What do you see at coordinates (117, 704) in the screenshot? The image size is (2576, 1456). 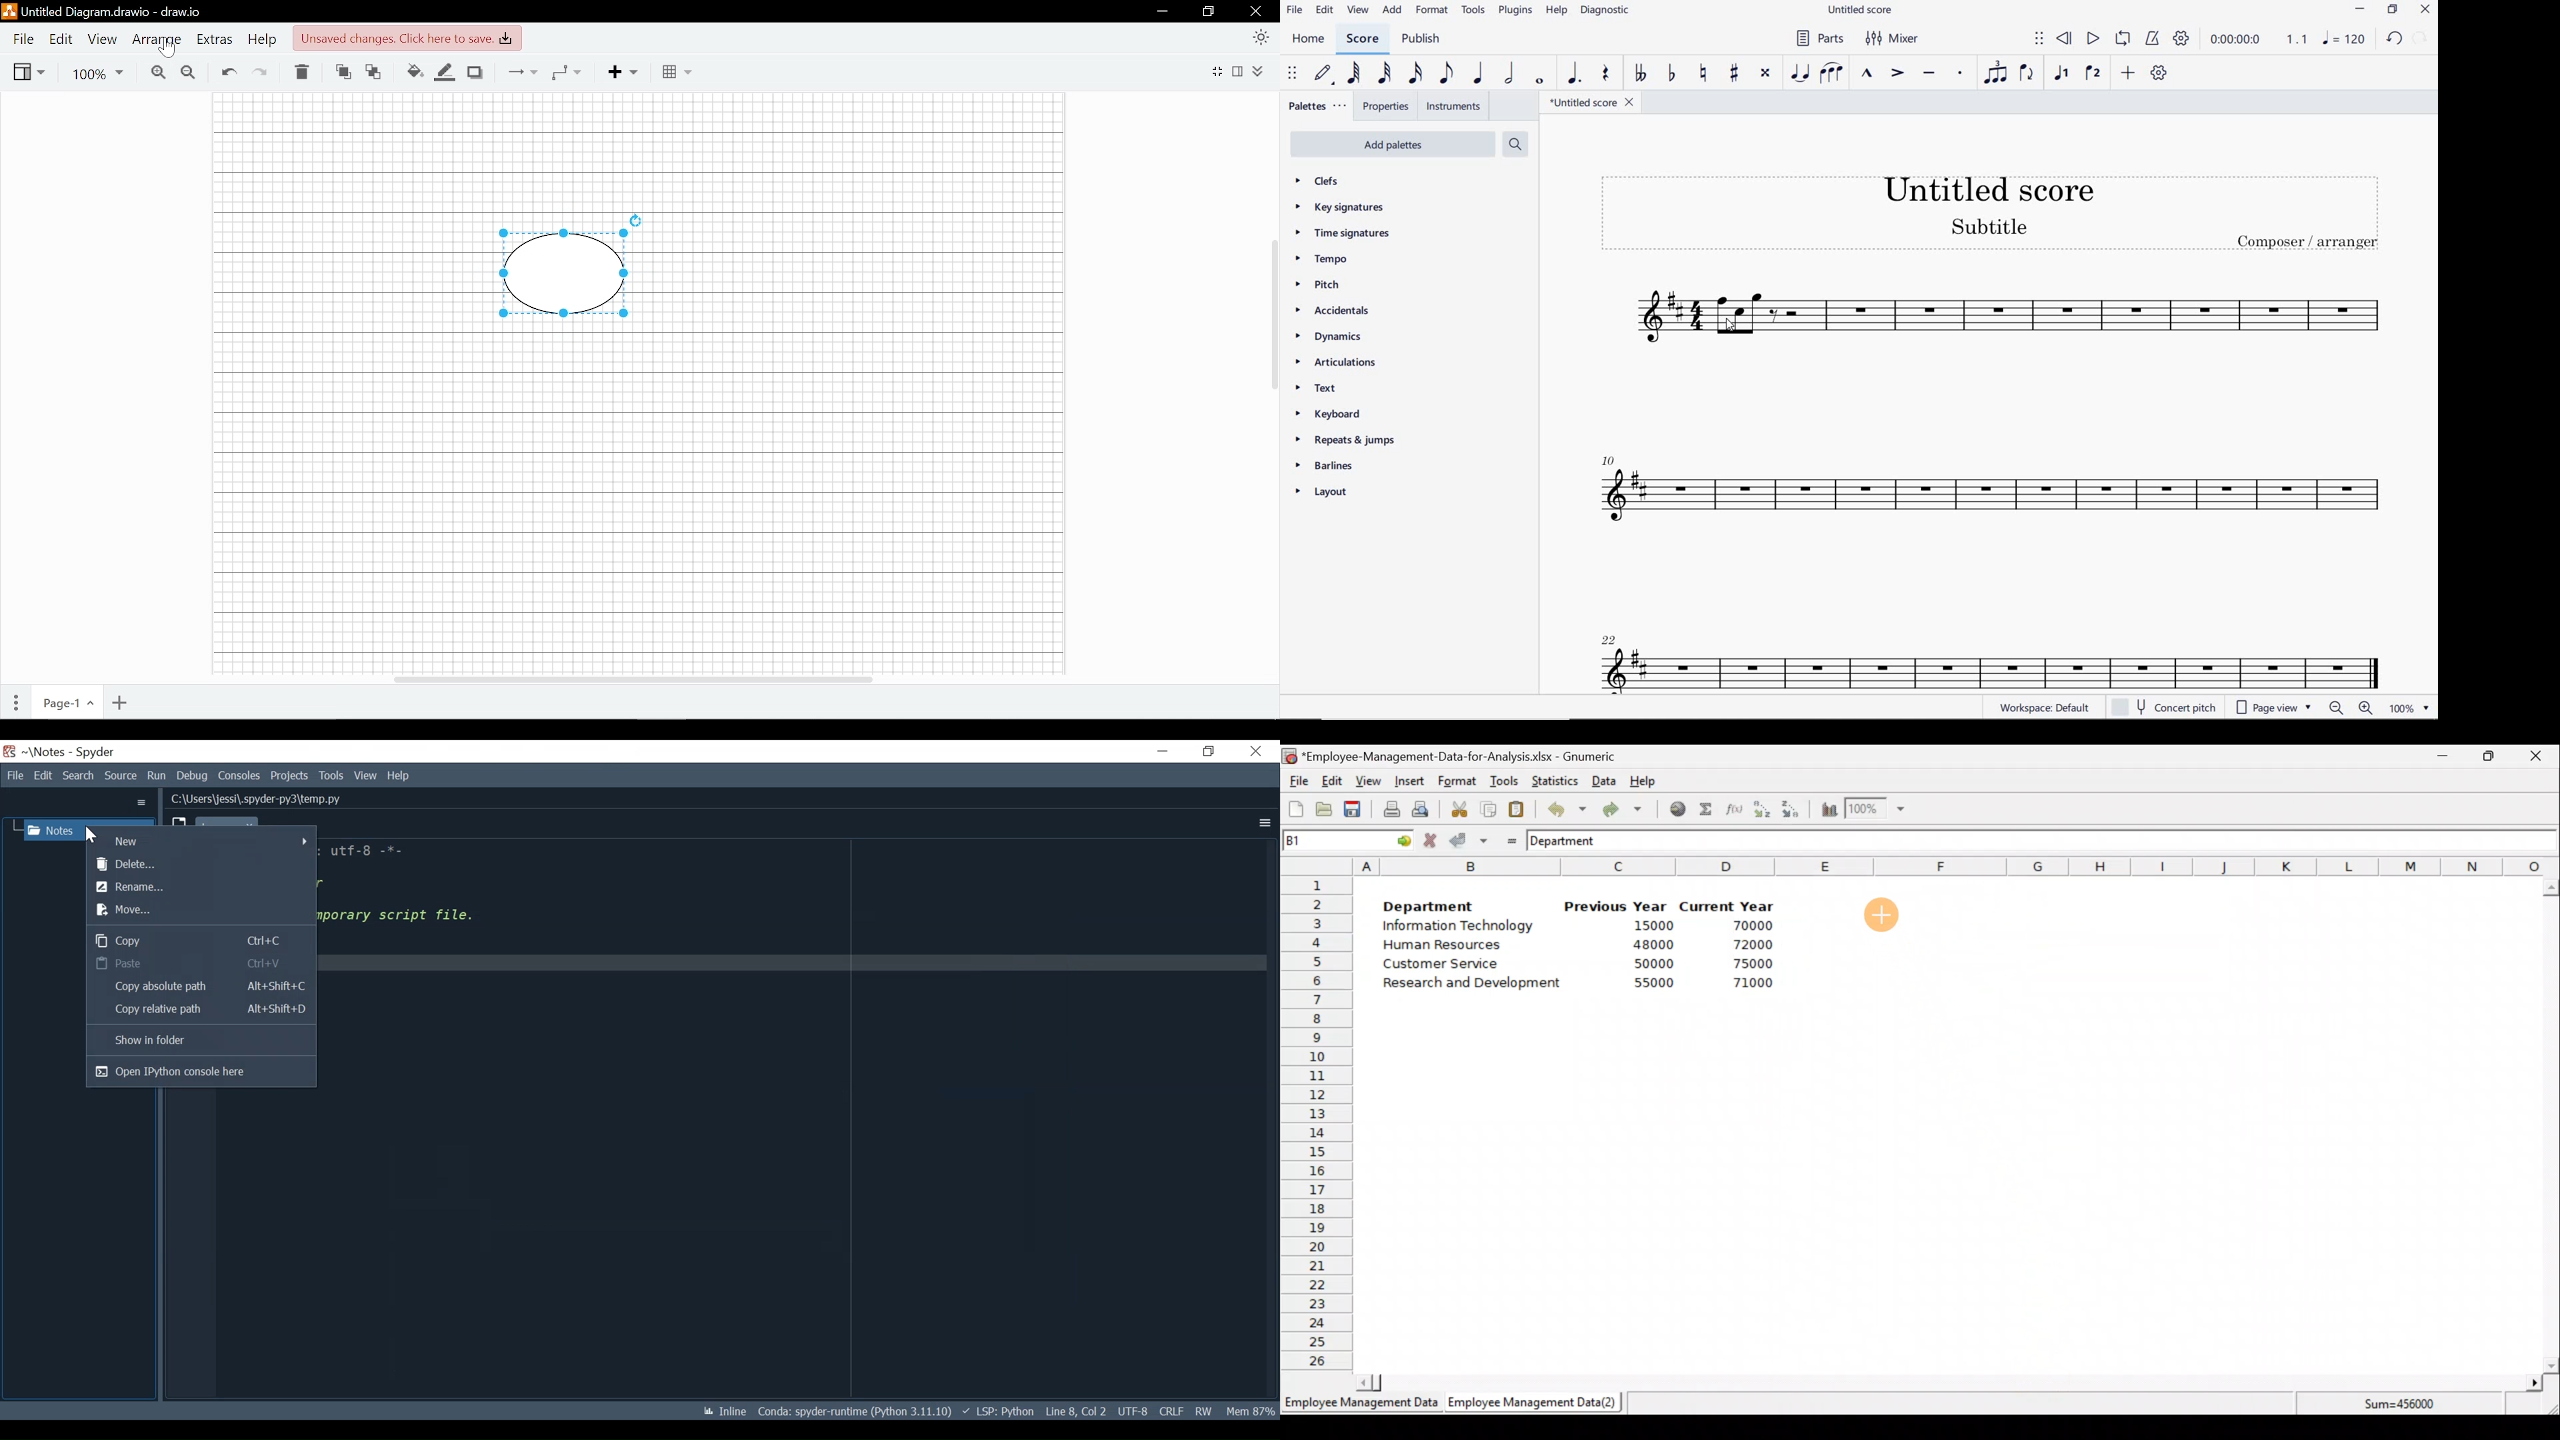 I see `Add page` at bounding box center [117, 704].